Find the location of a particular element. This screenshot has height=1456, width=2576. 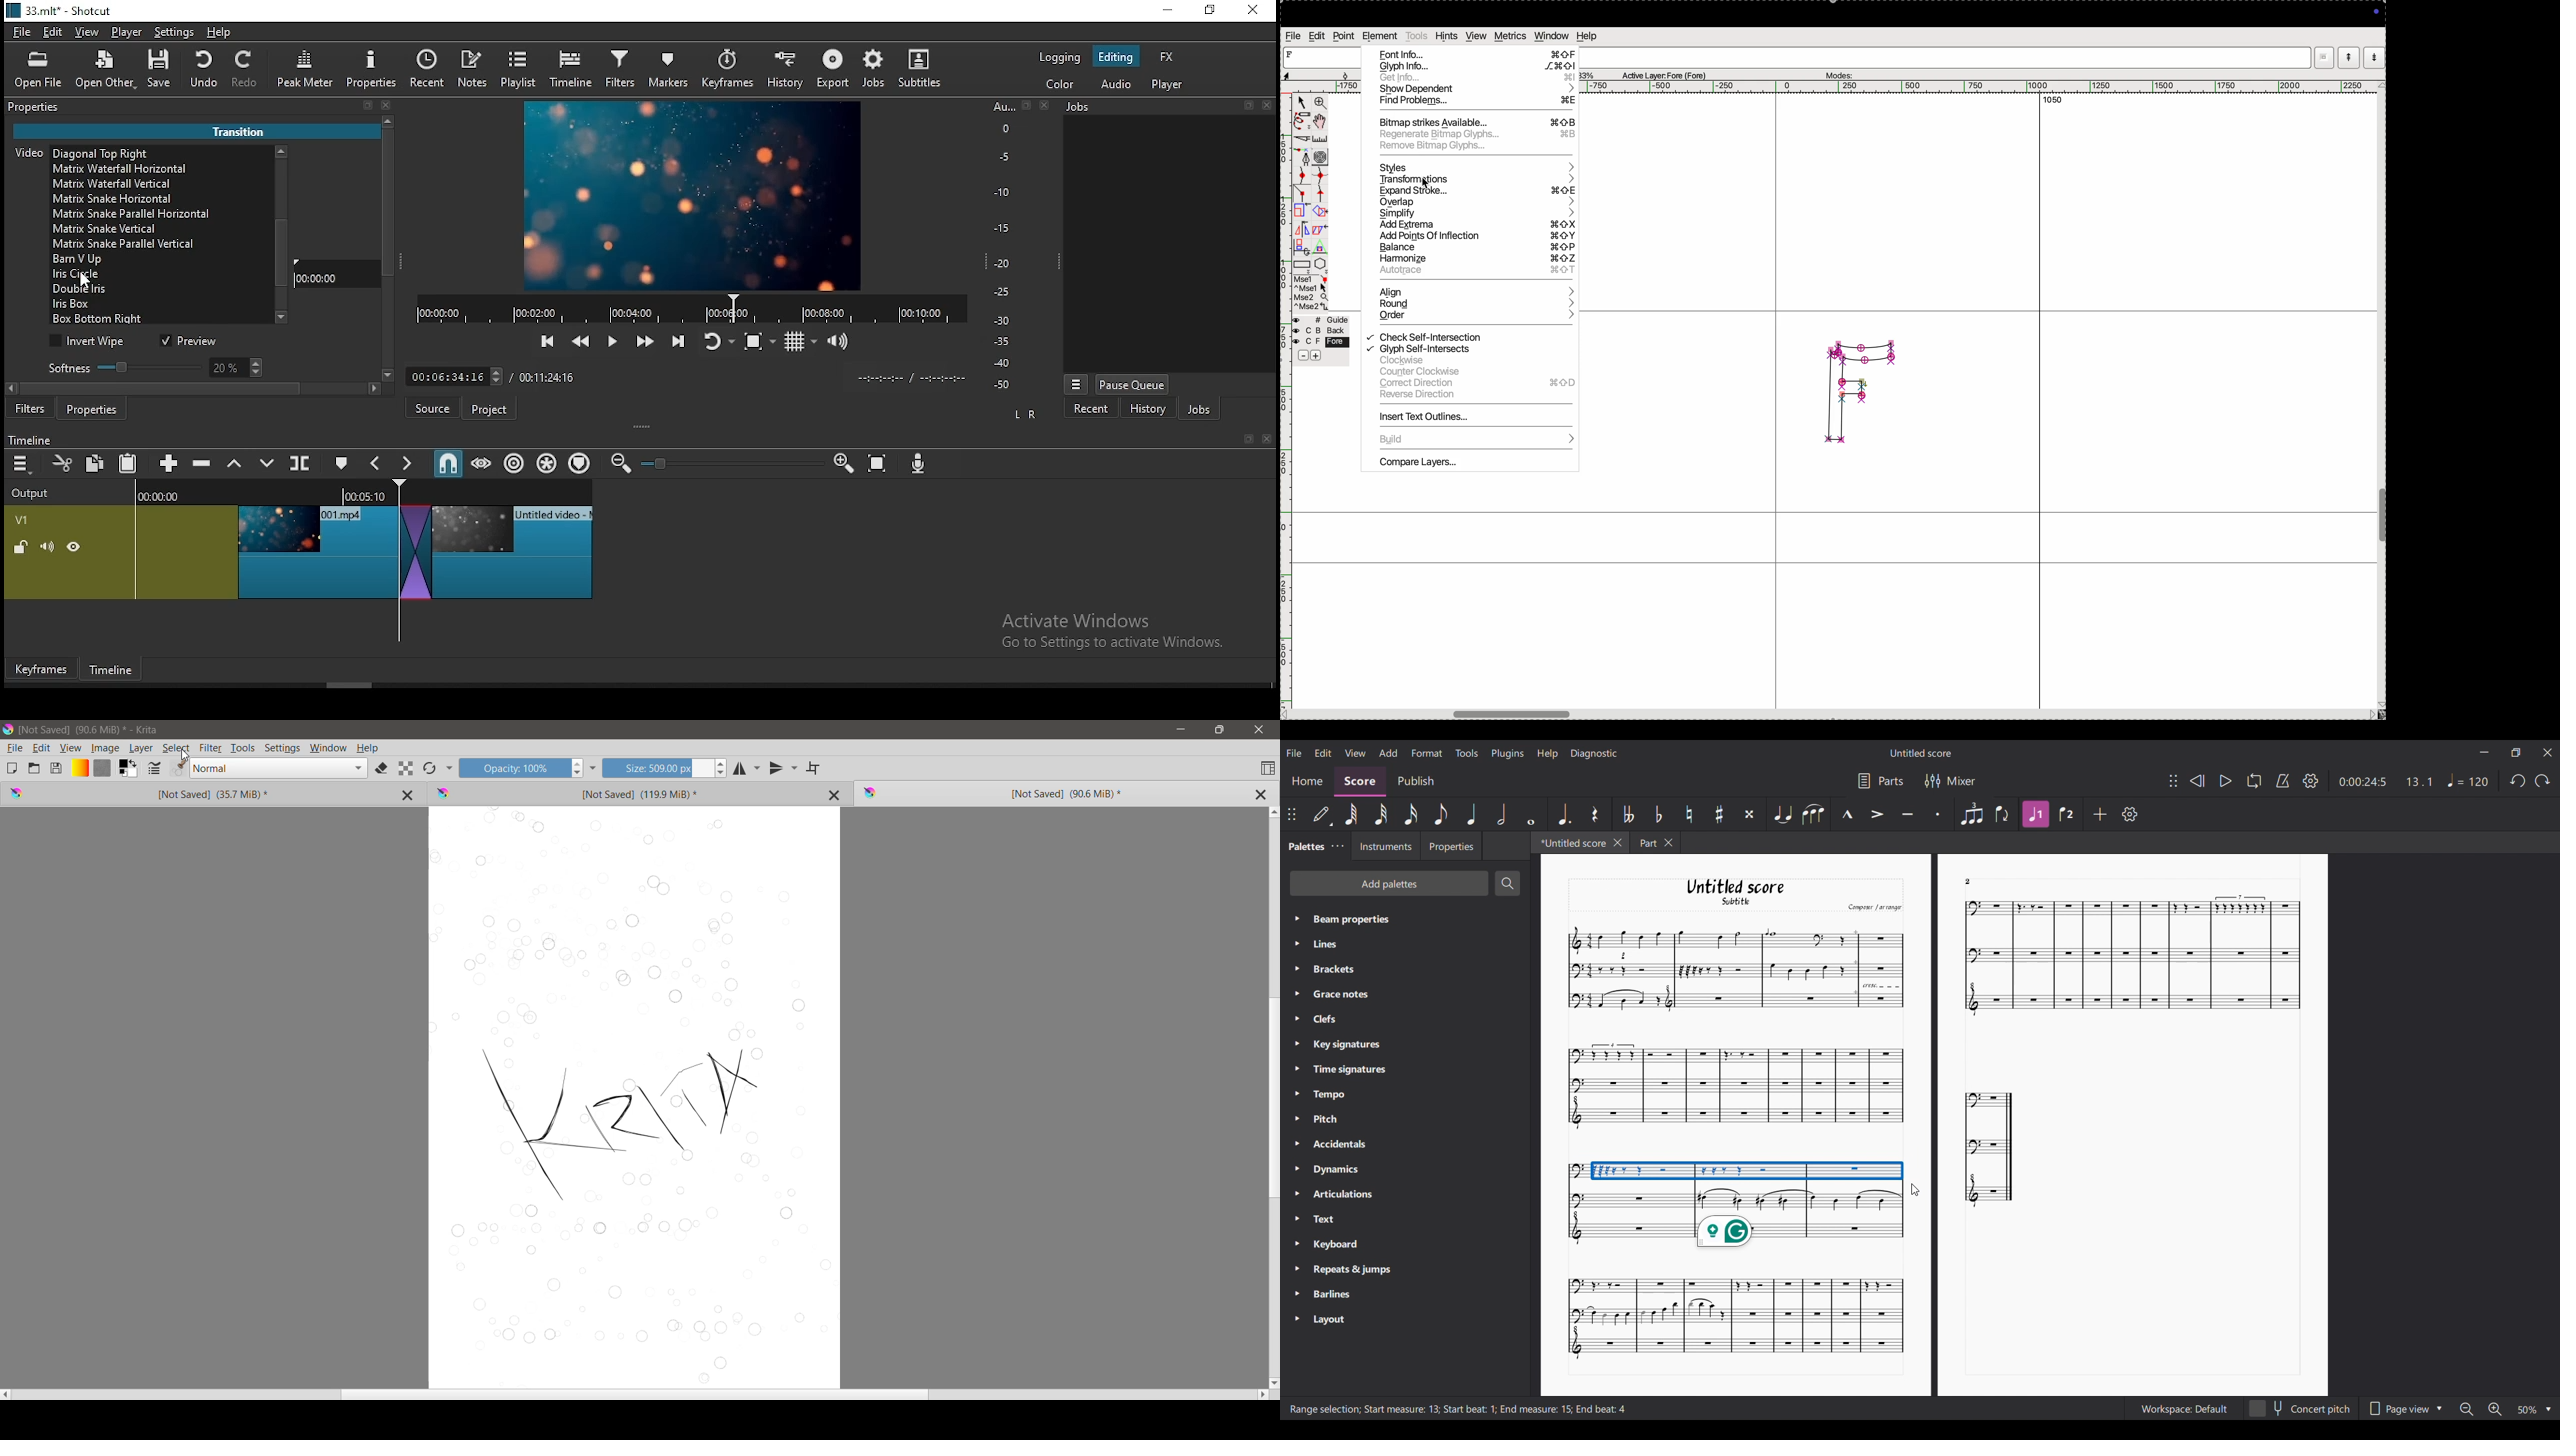

Settings is located at coordinates (2130, 814).